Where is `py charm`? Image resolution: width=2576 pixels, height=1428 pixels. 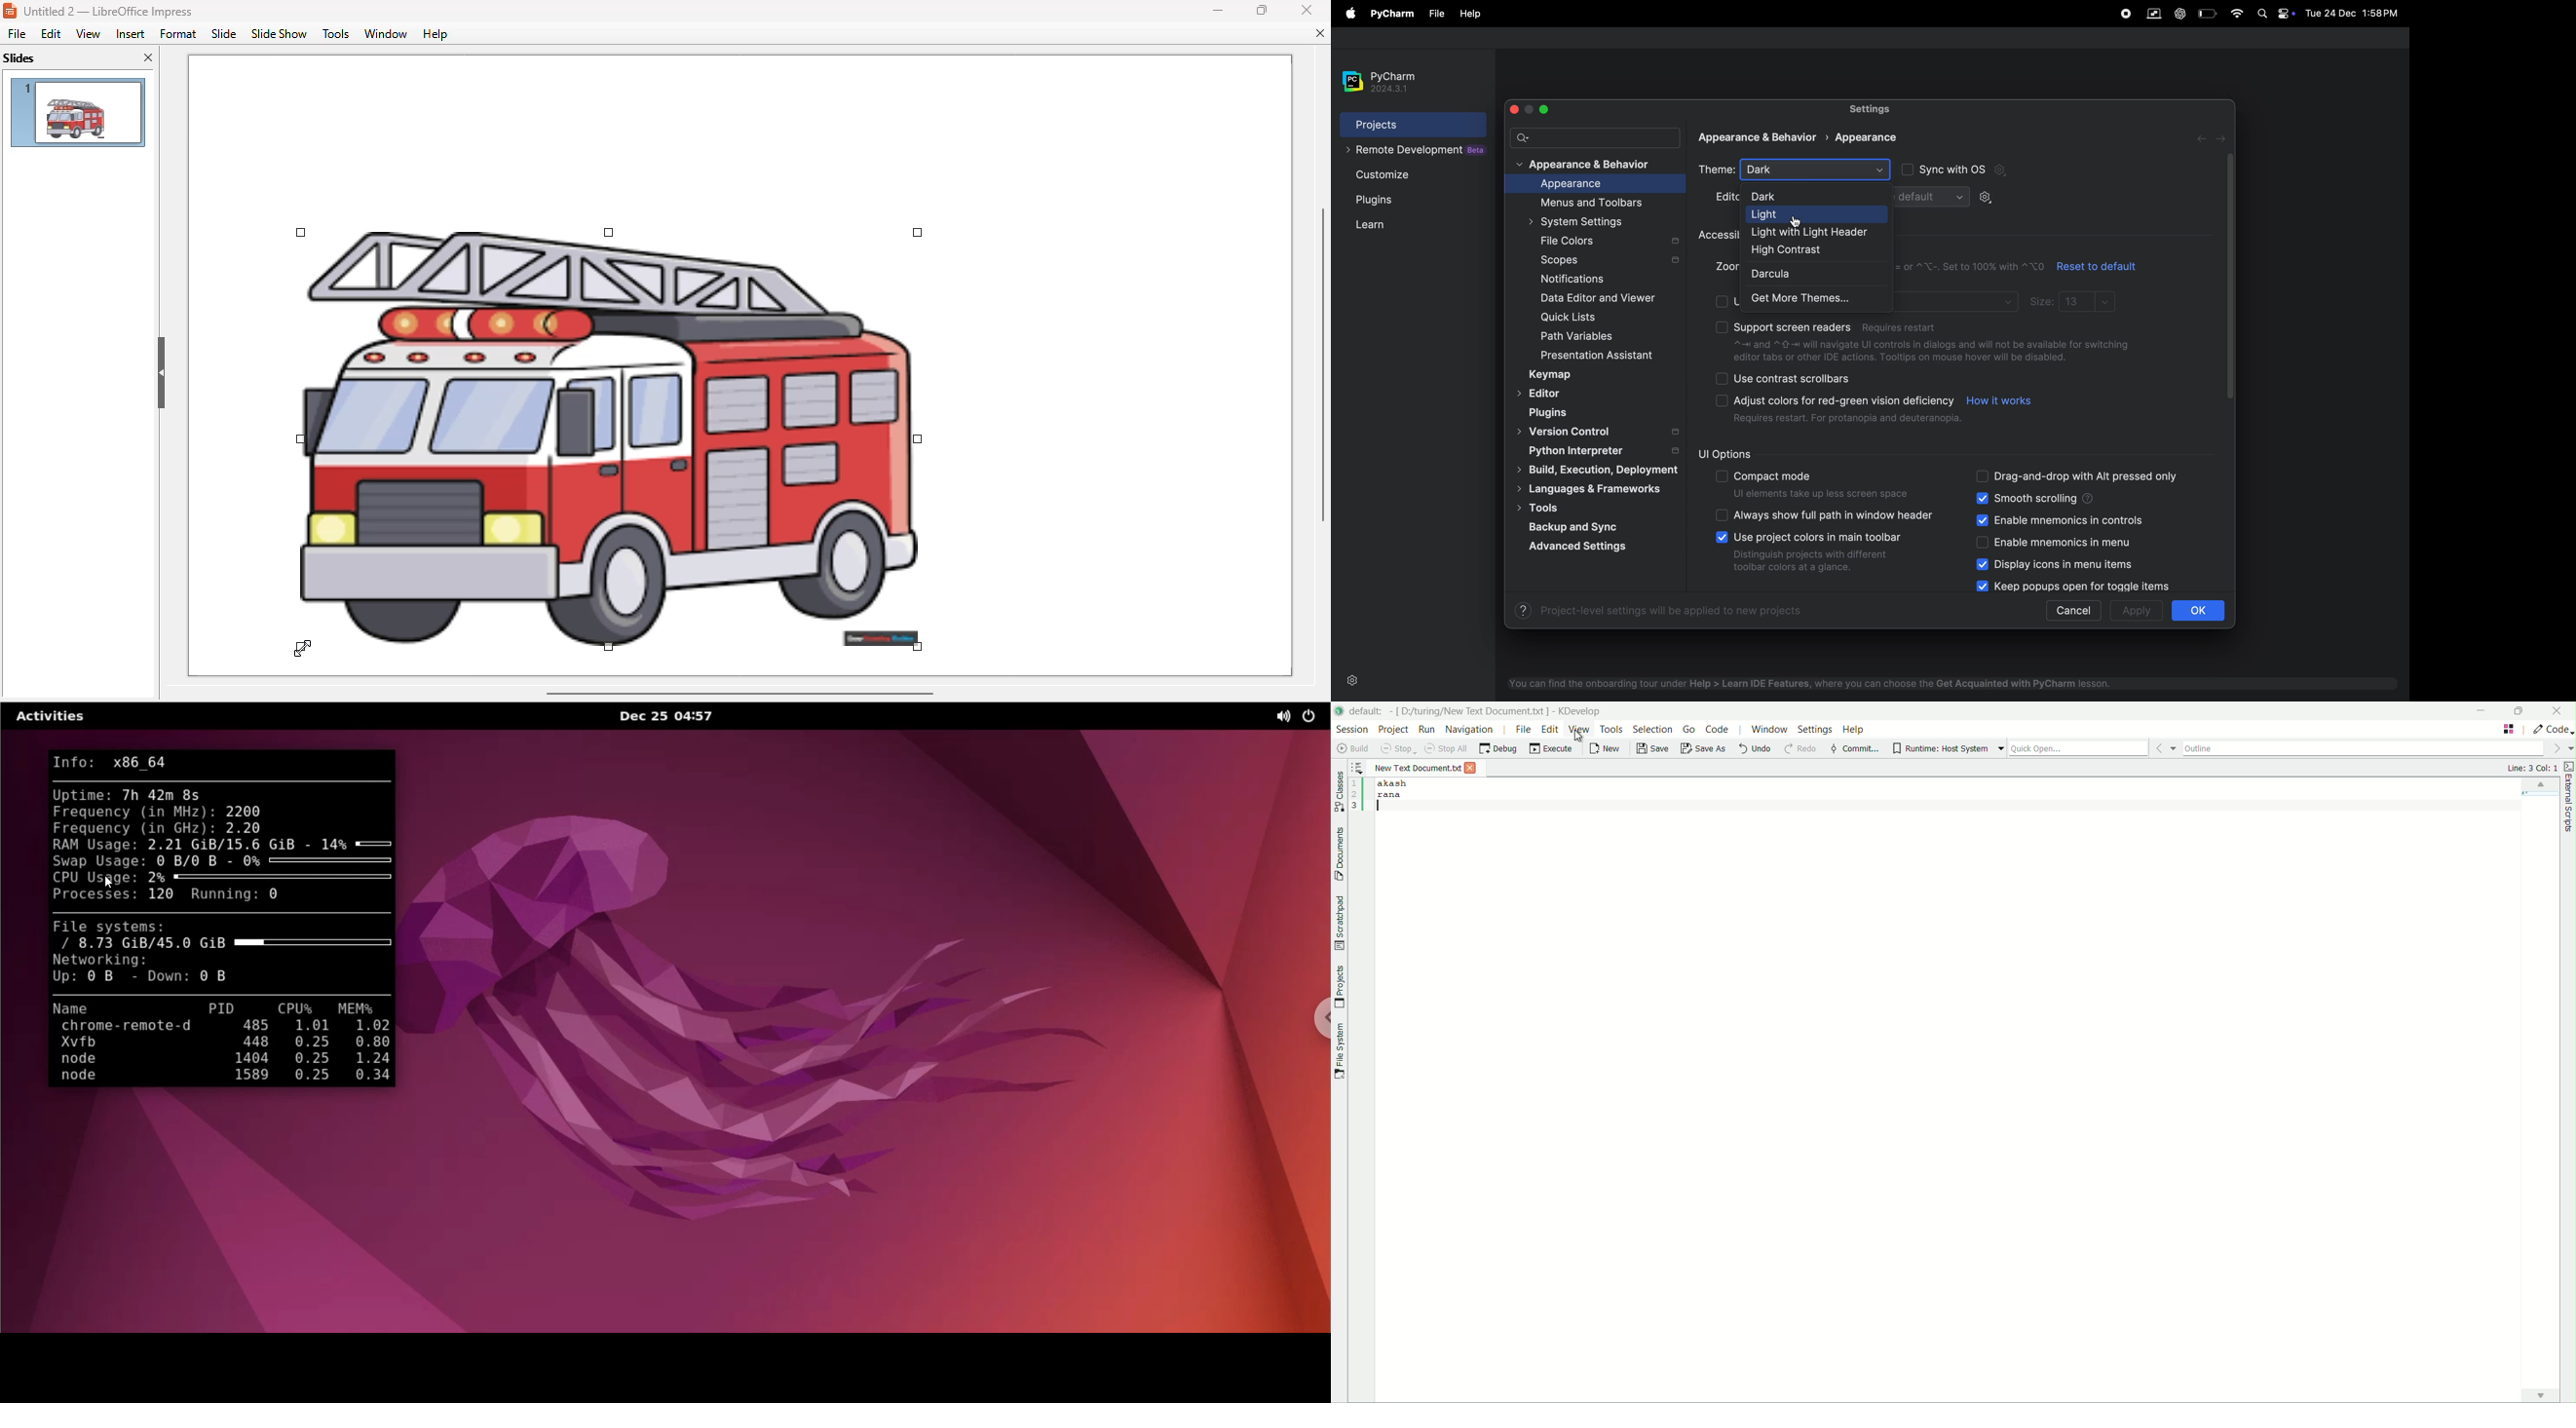
py charm is located at coordinates (1393, 12).